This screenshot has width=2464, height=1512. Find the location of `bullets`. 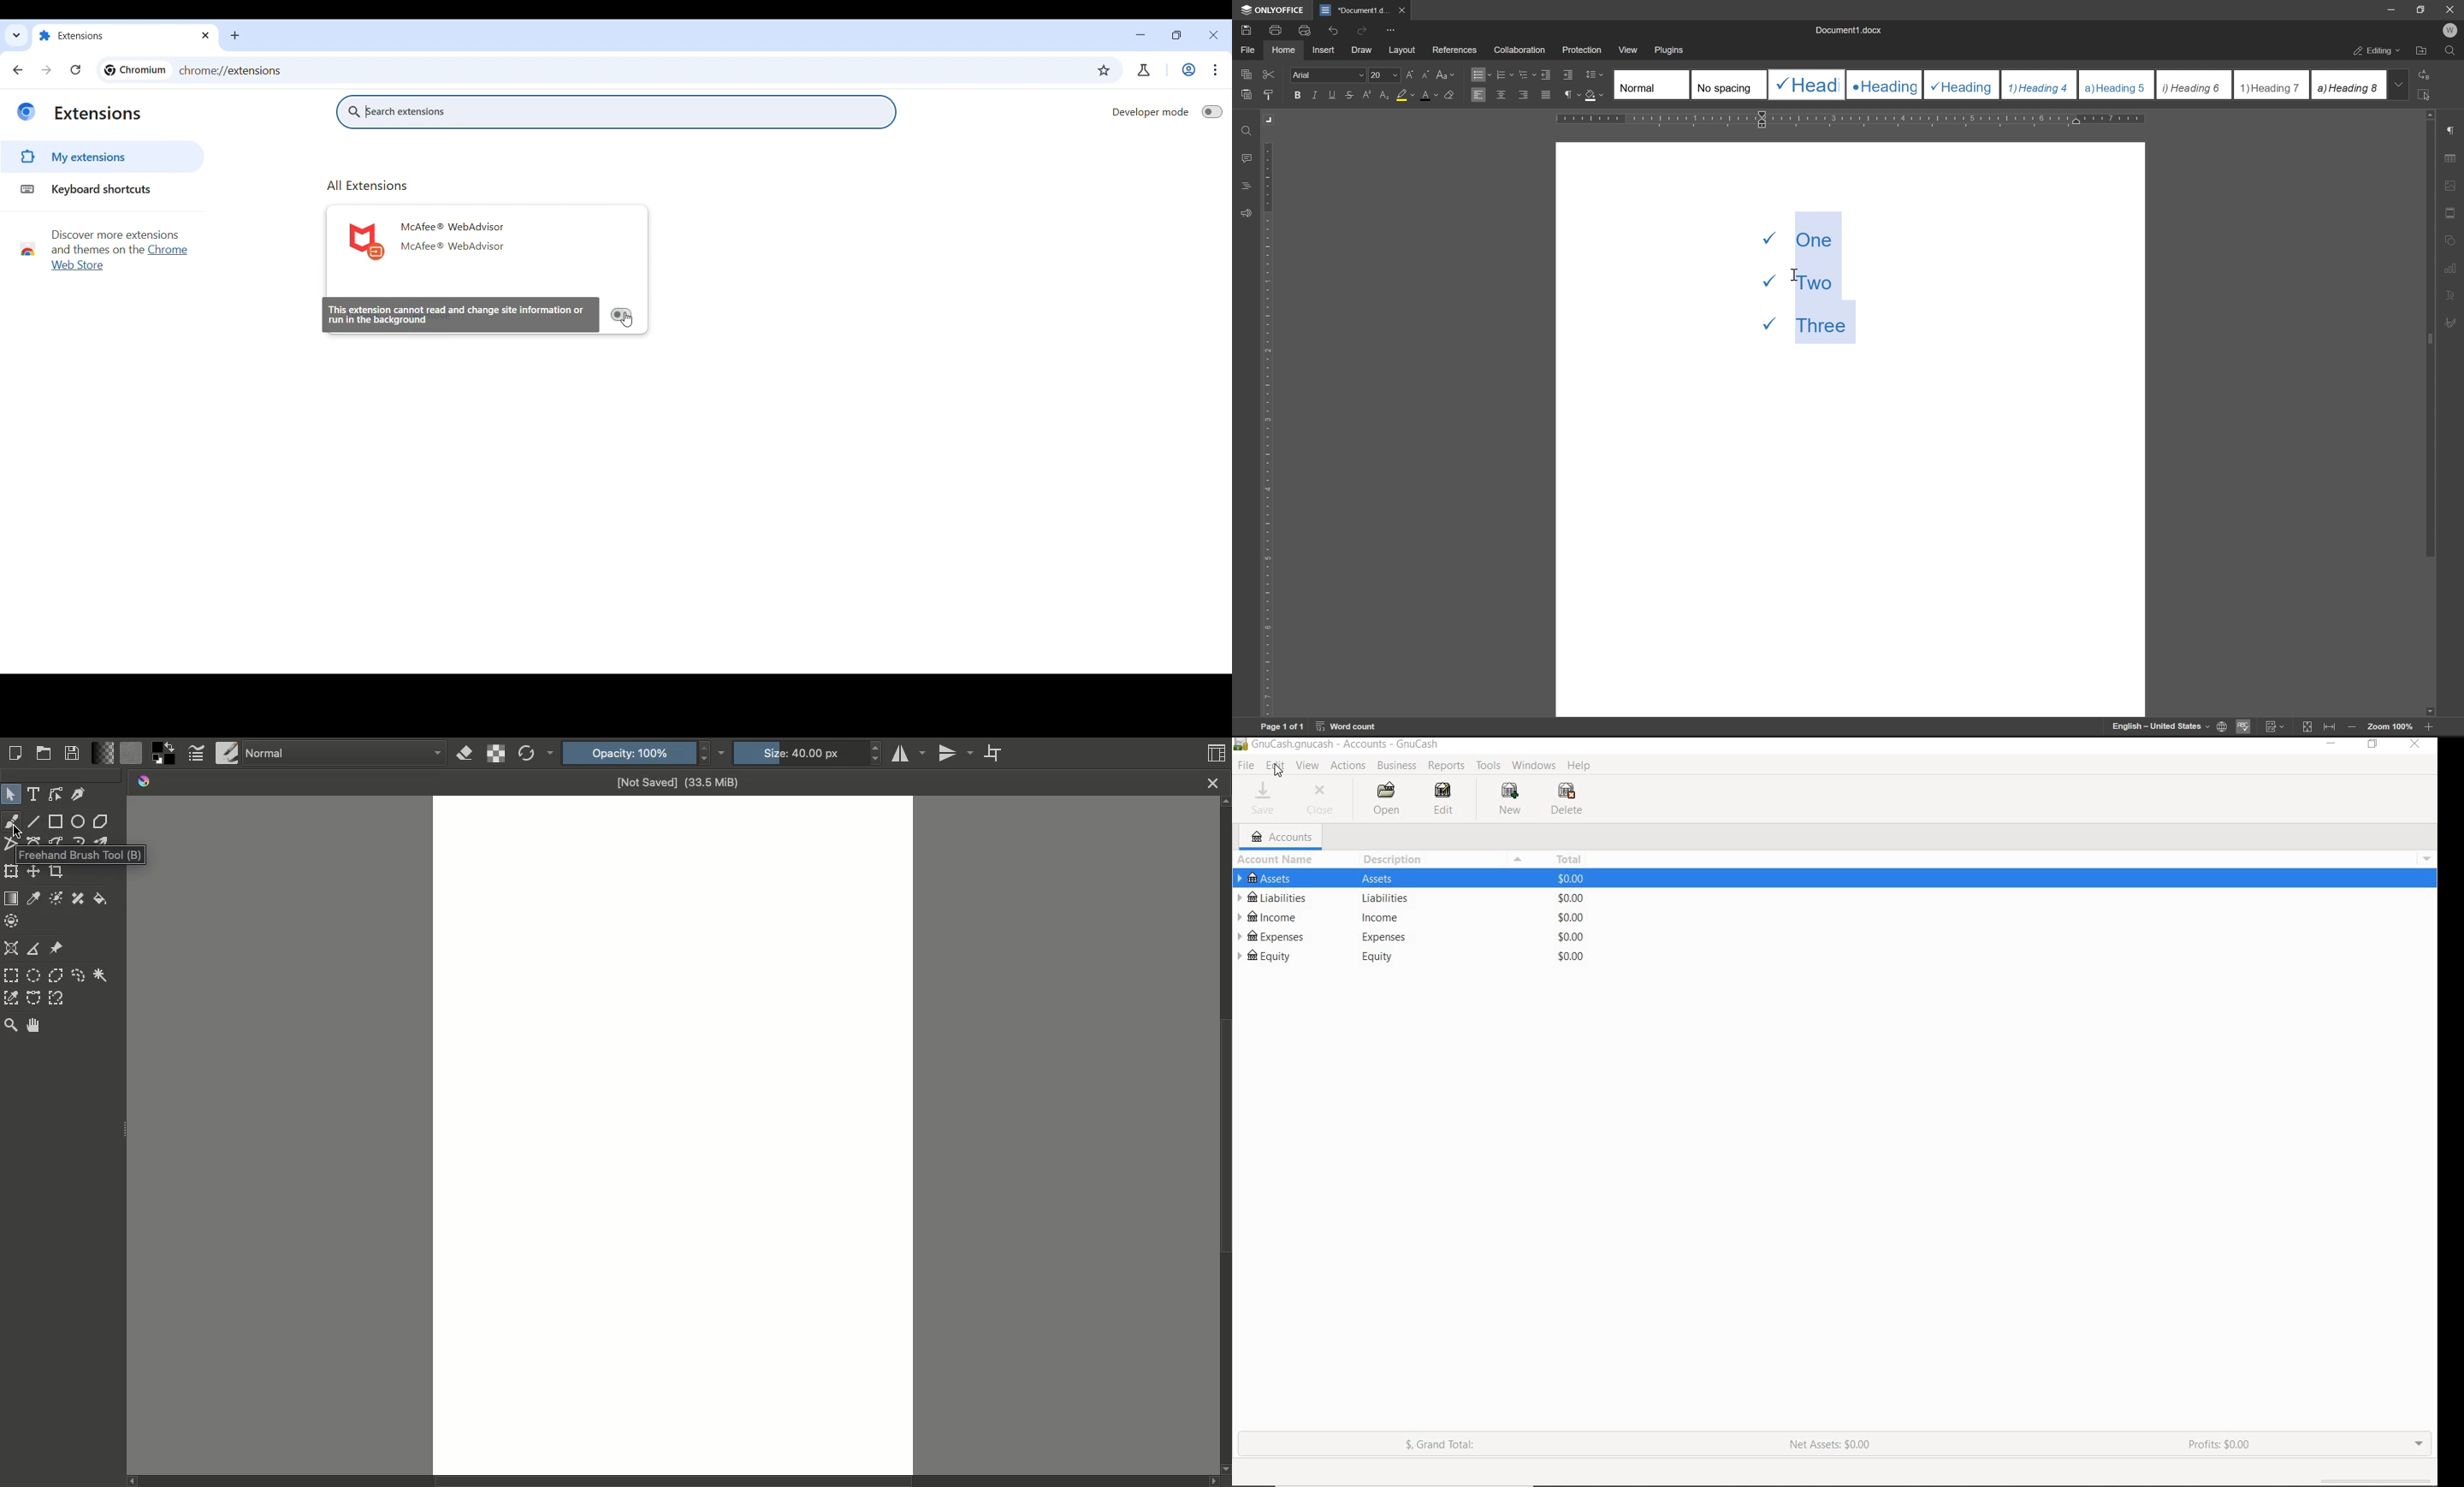

bullets is located at coordinates (1480, 74).